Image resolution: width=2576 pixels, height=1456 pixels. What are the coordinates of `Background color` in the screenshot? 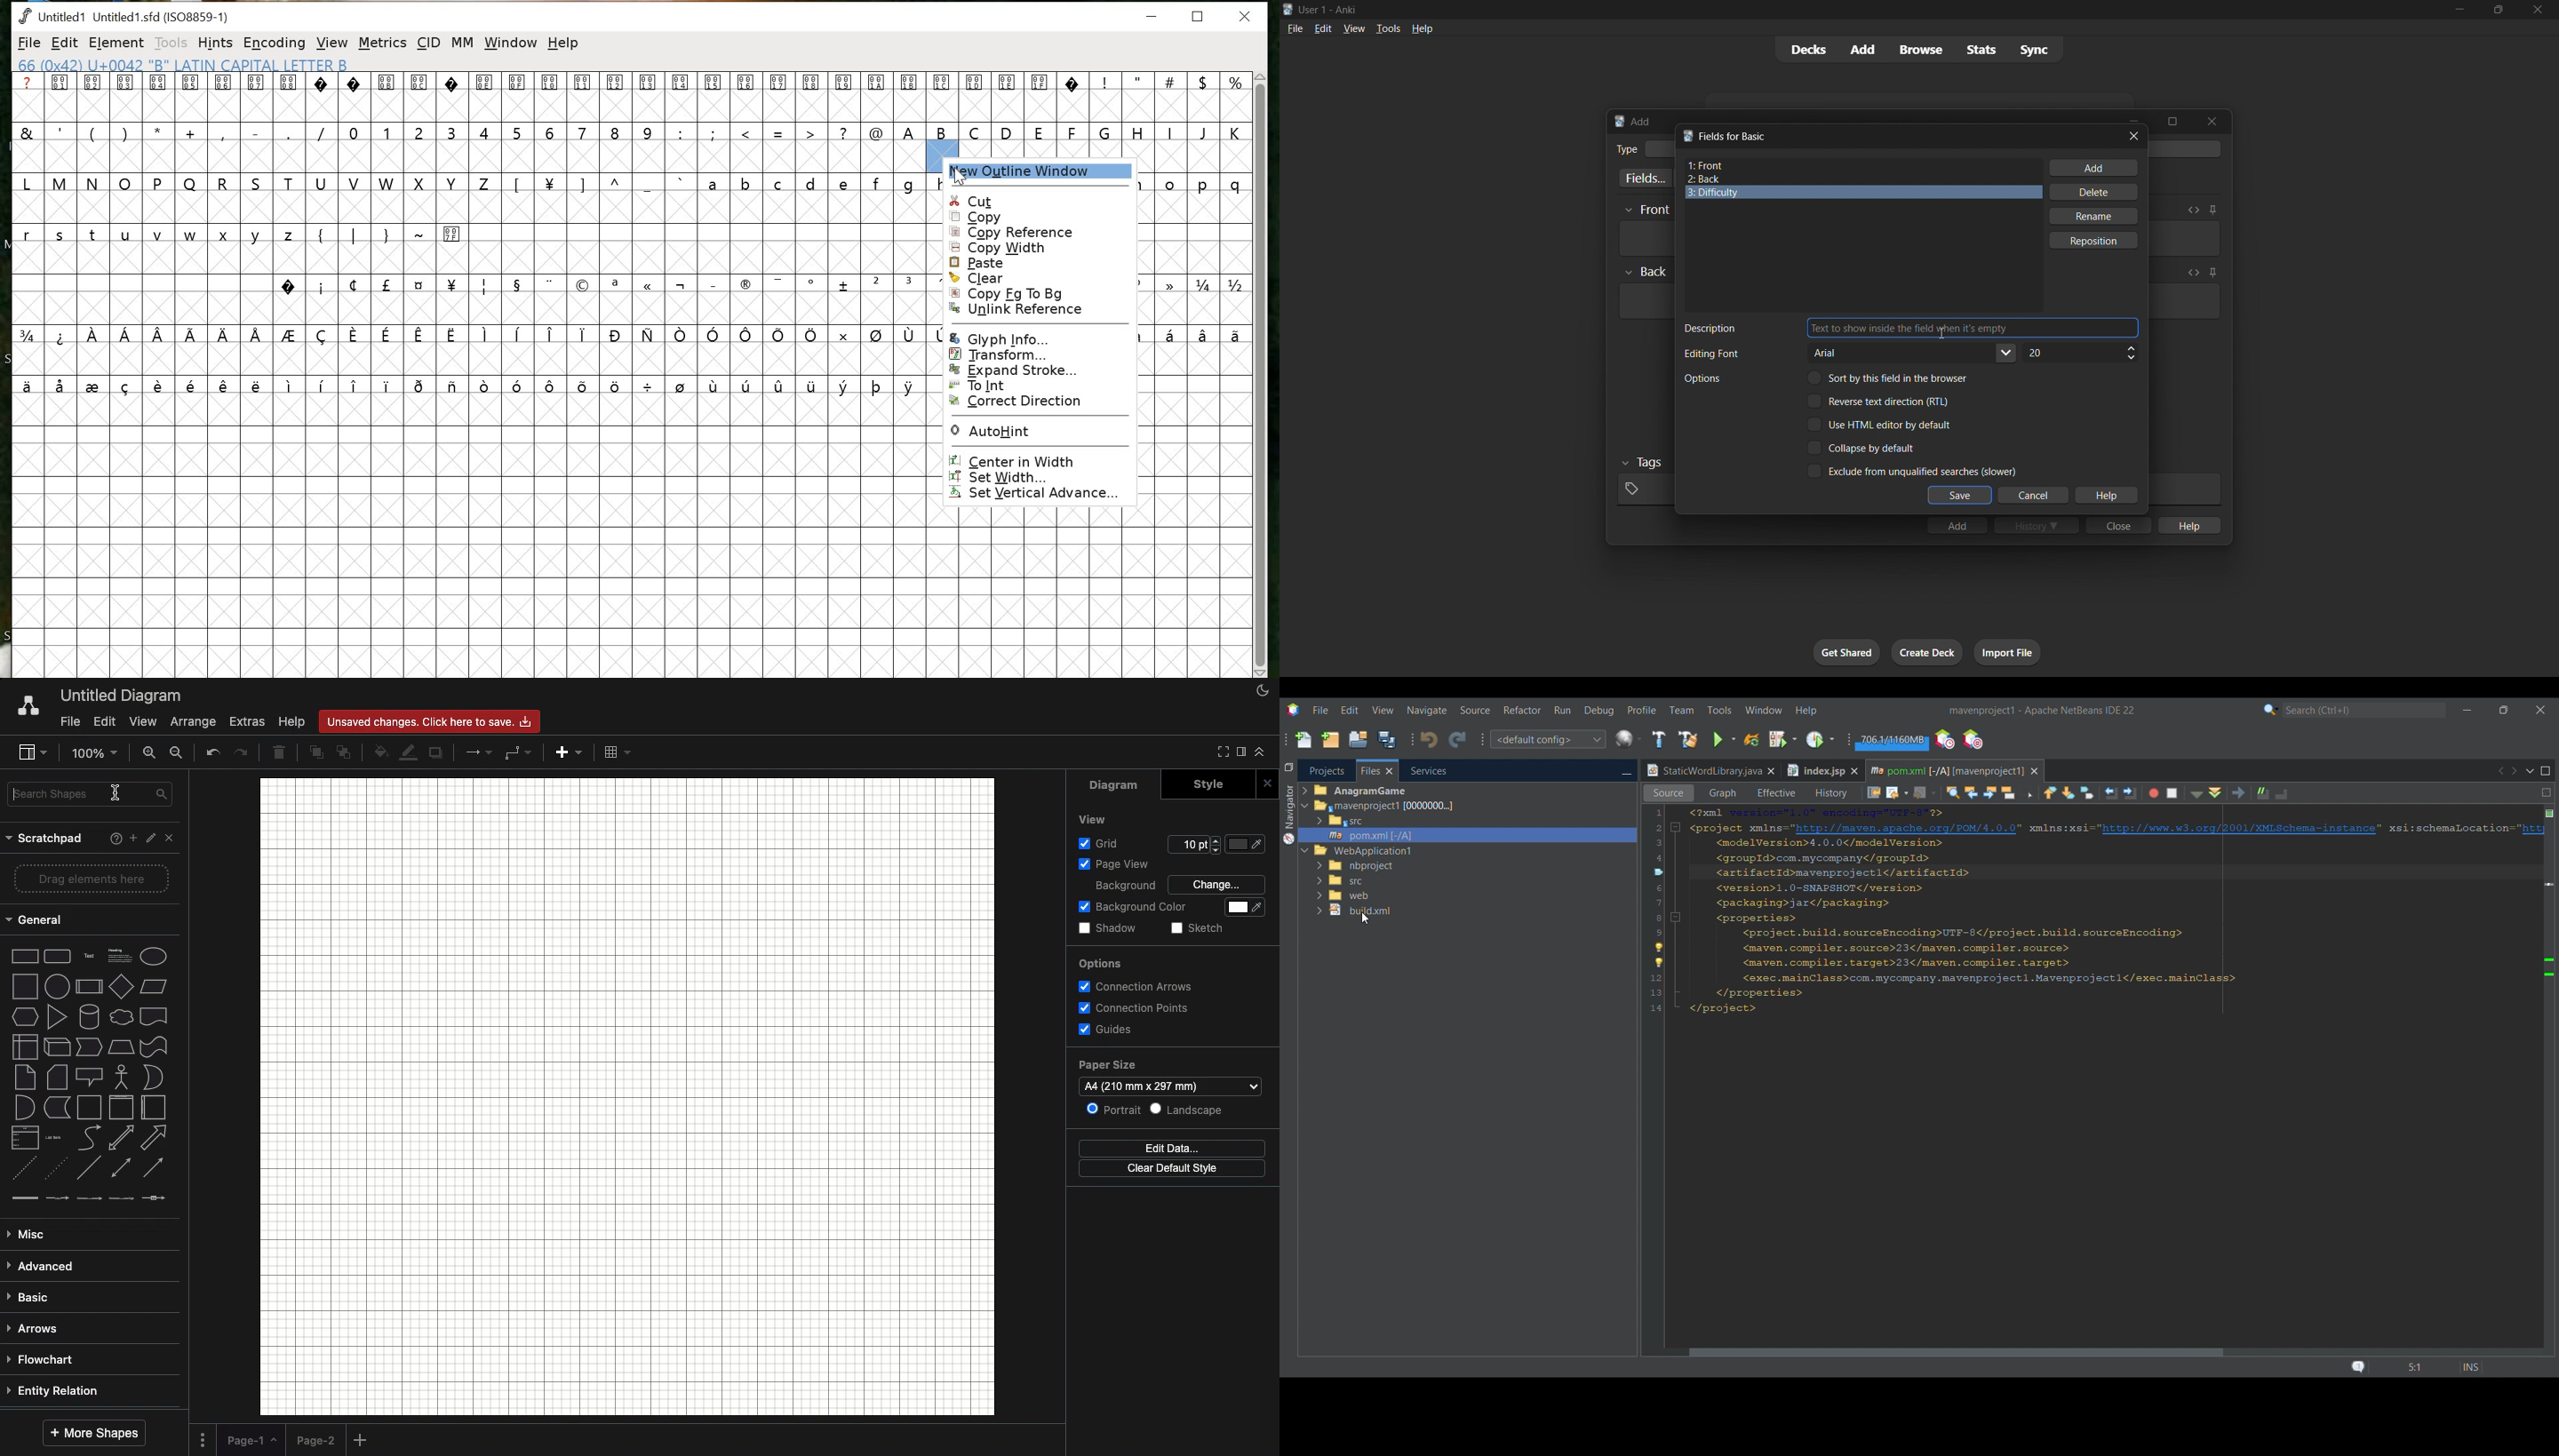 It's located at (1134, 908).